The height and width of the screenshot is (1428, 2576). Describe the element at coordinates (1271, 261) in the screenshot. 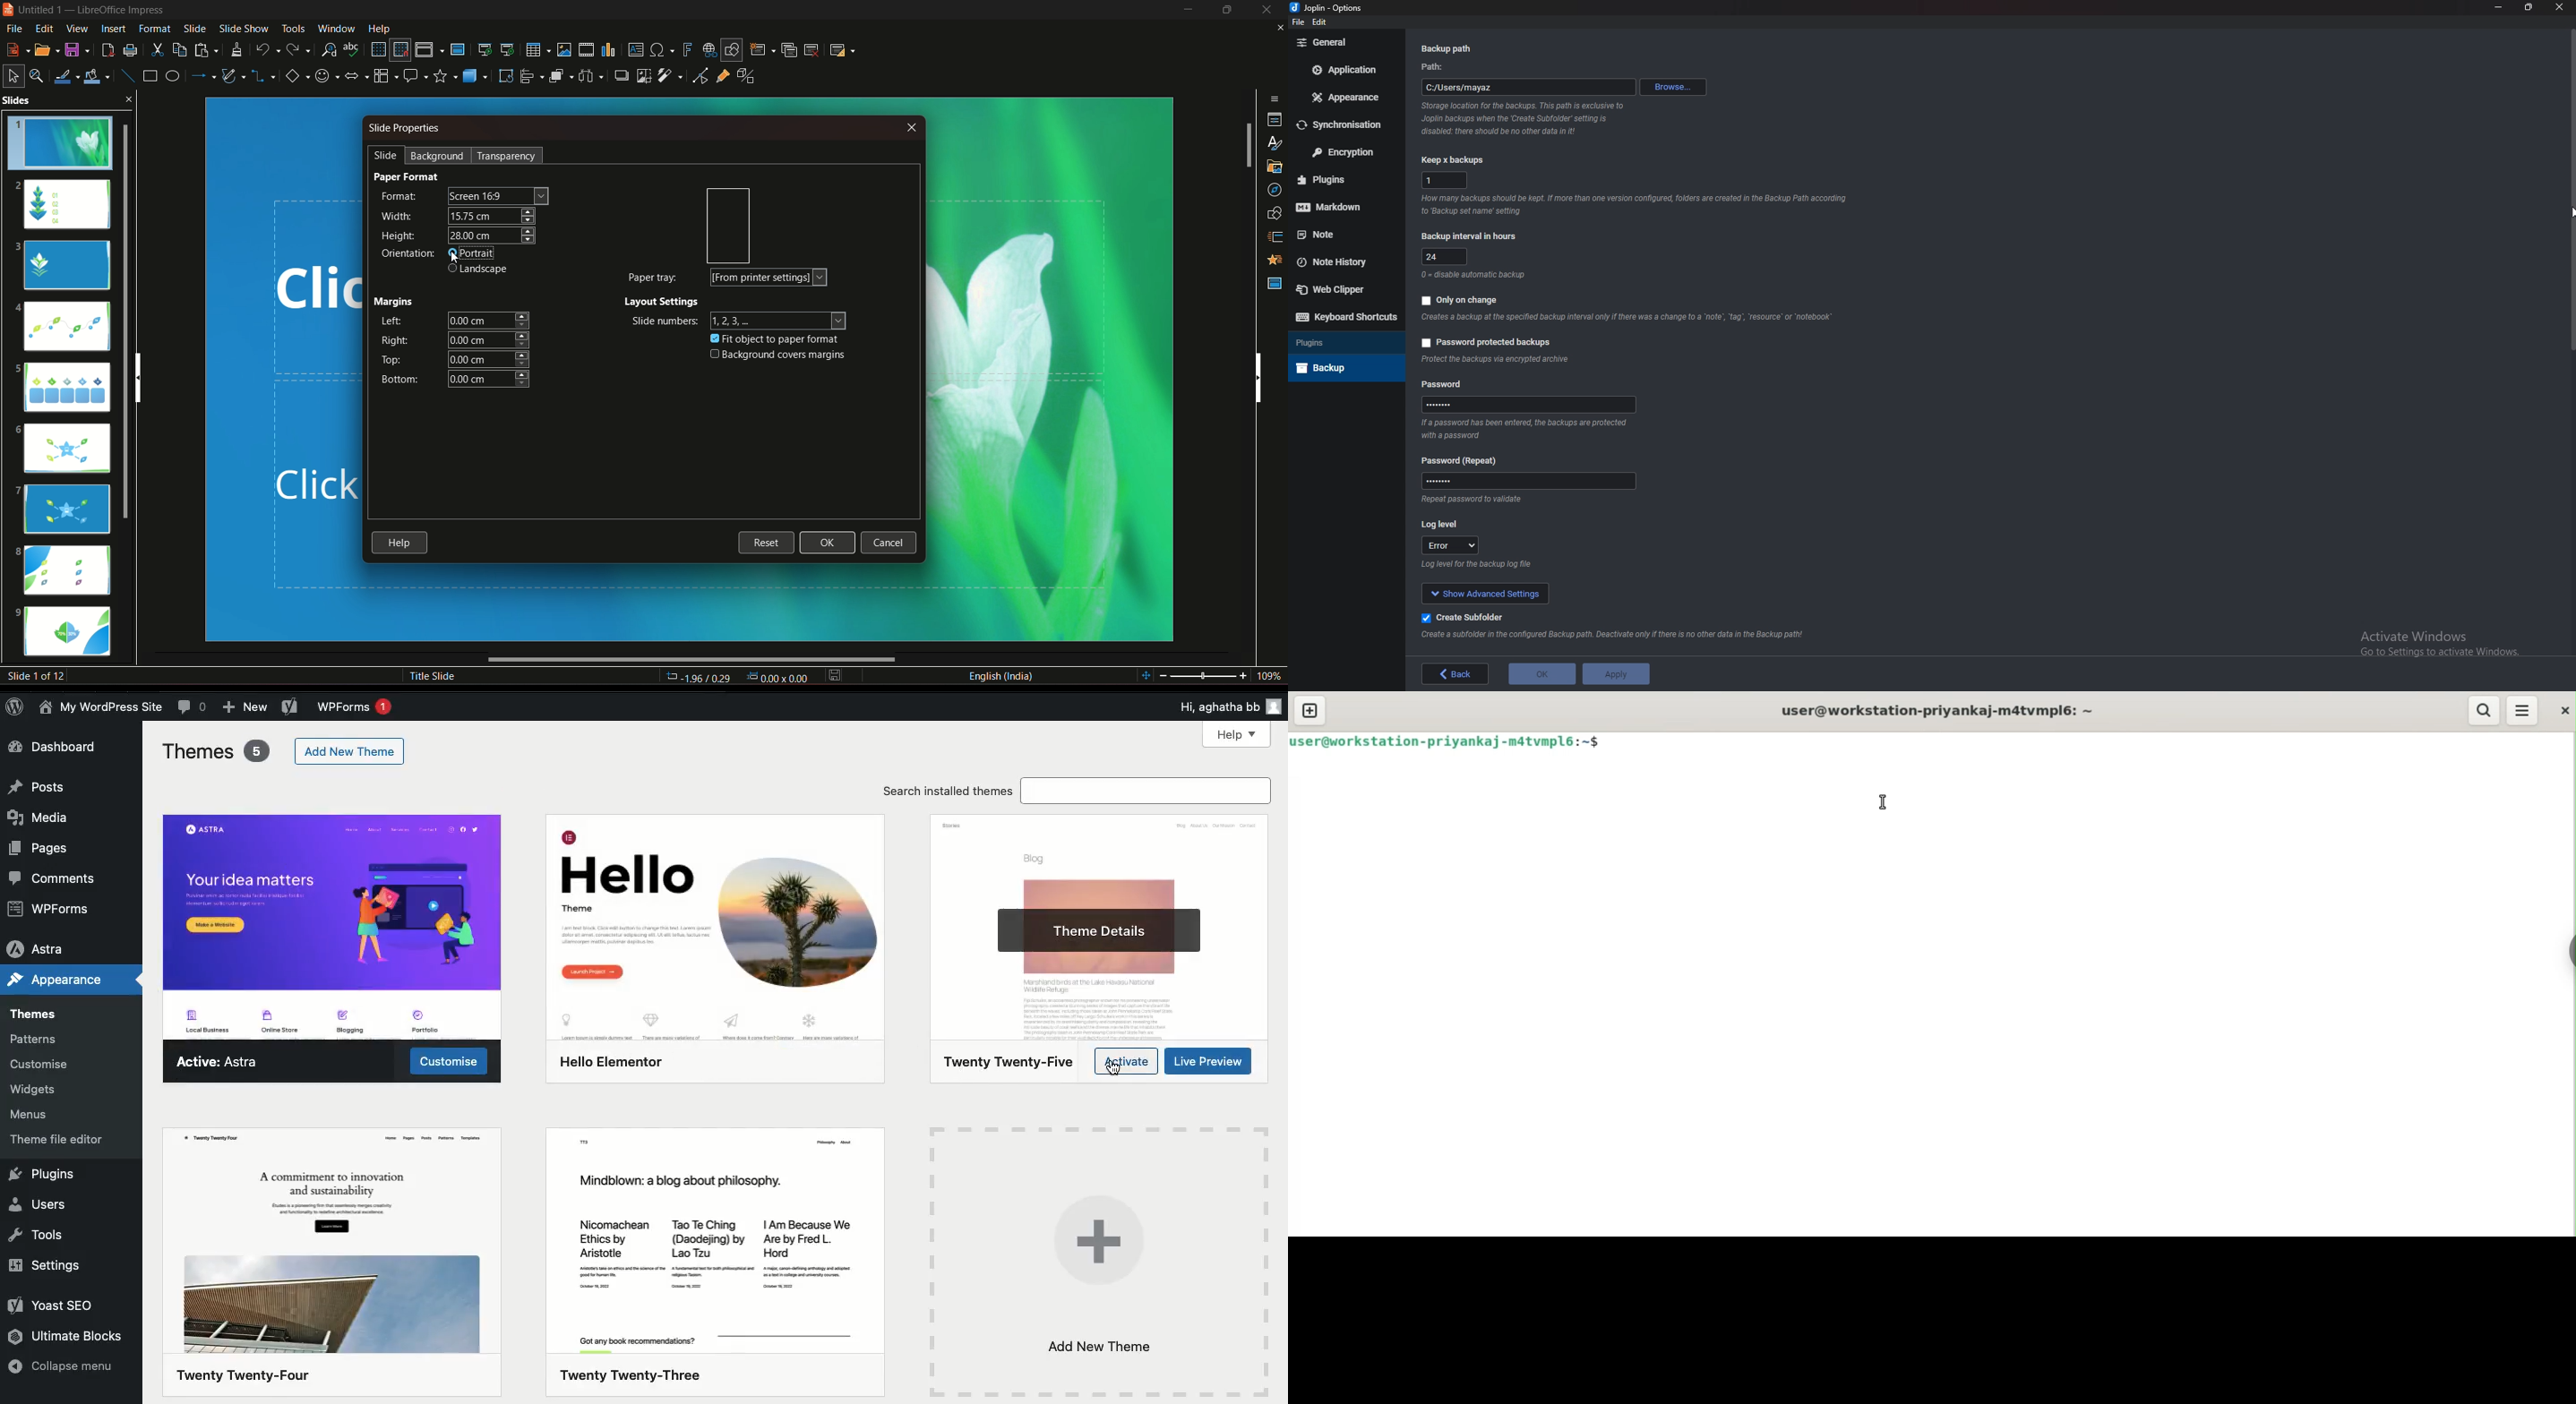

I see `animation` at that location.